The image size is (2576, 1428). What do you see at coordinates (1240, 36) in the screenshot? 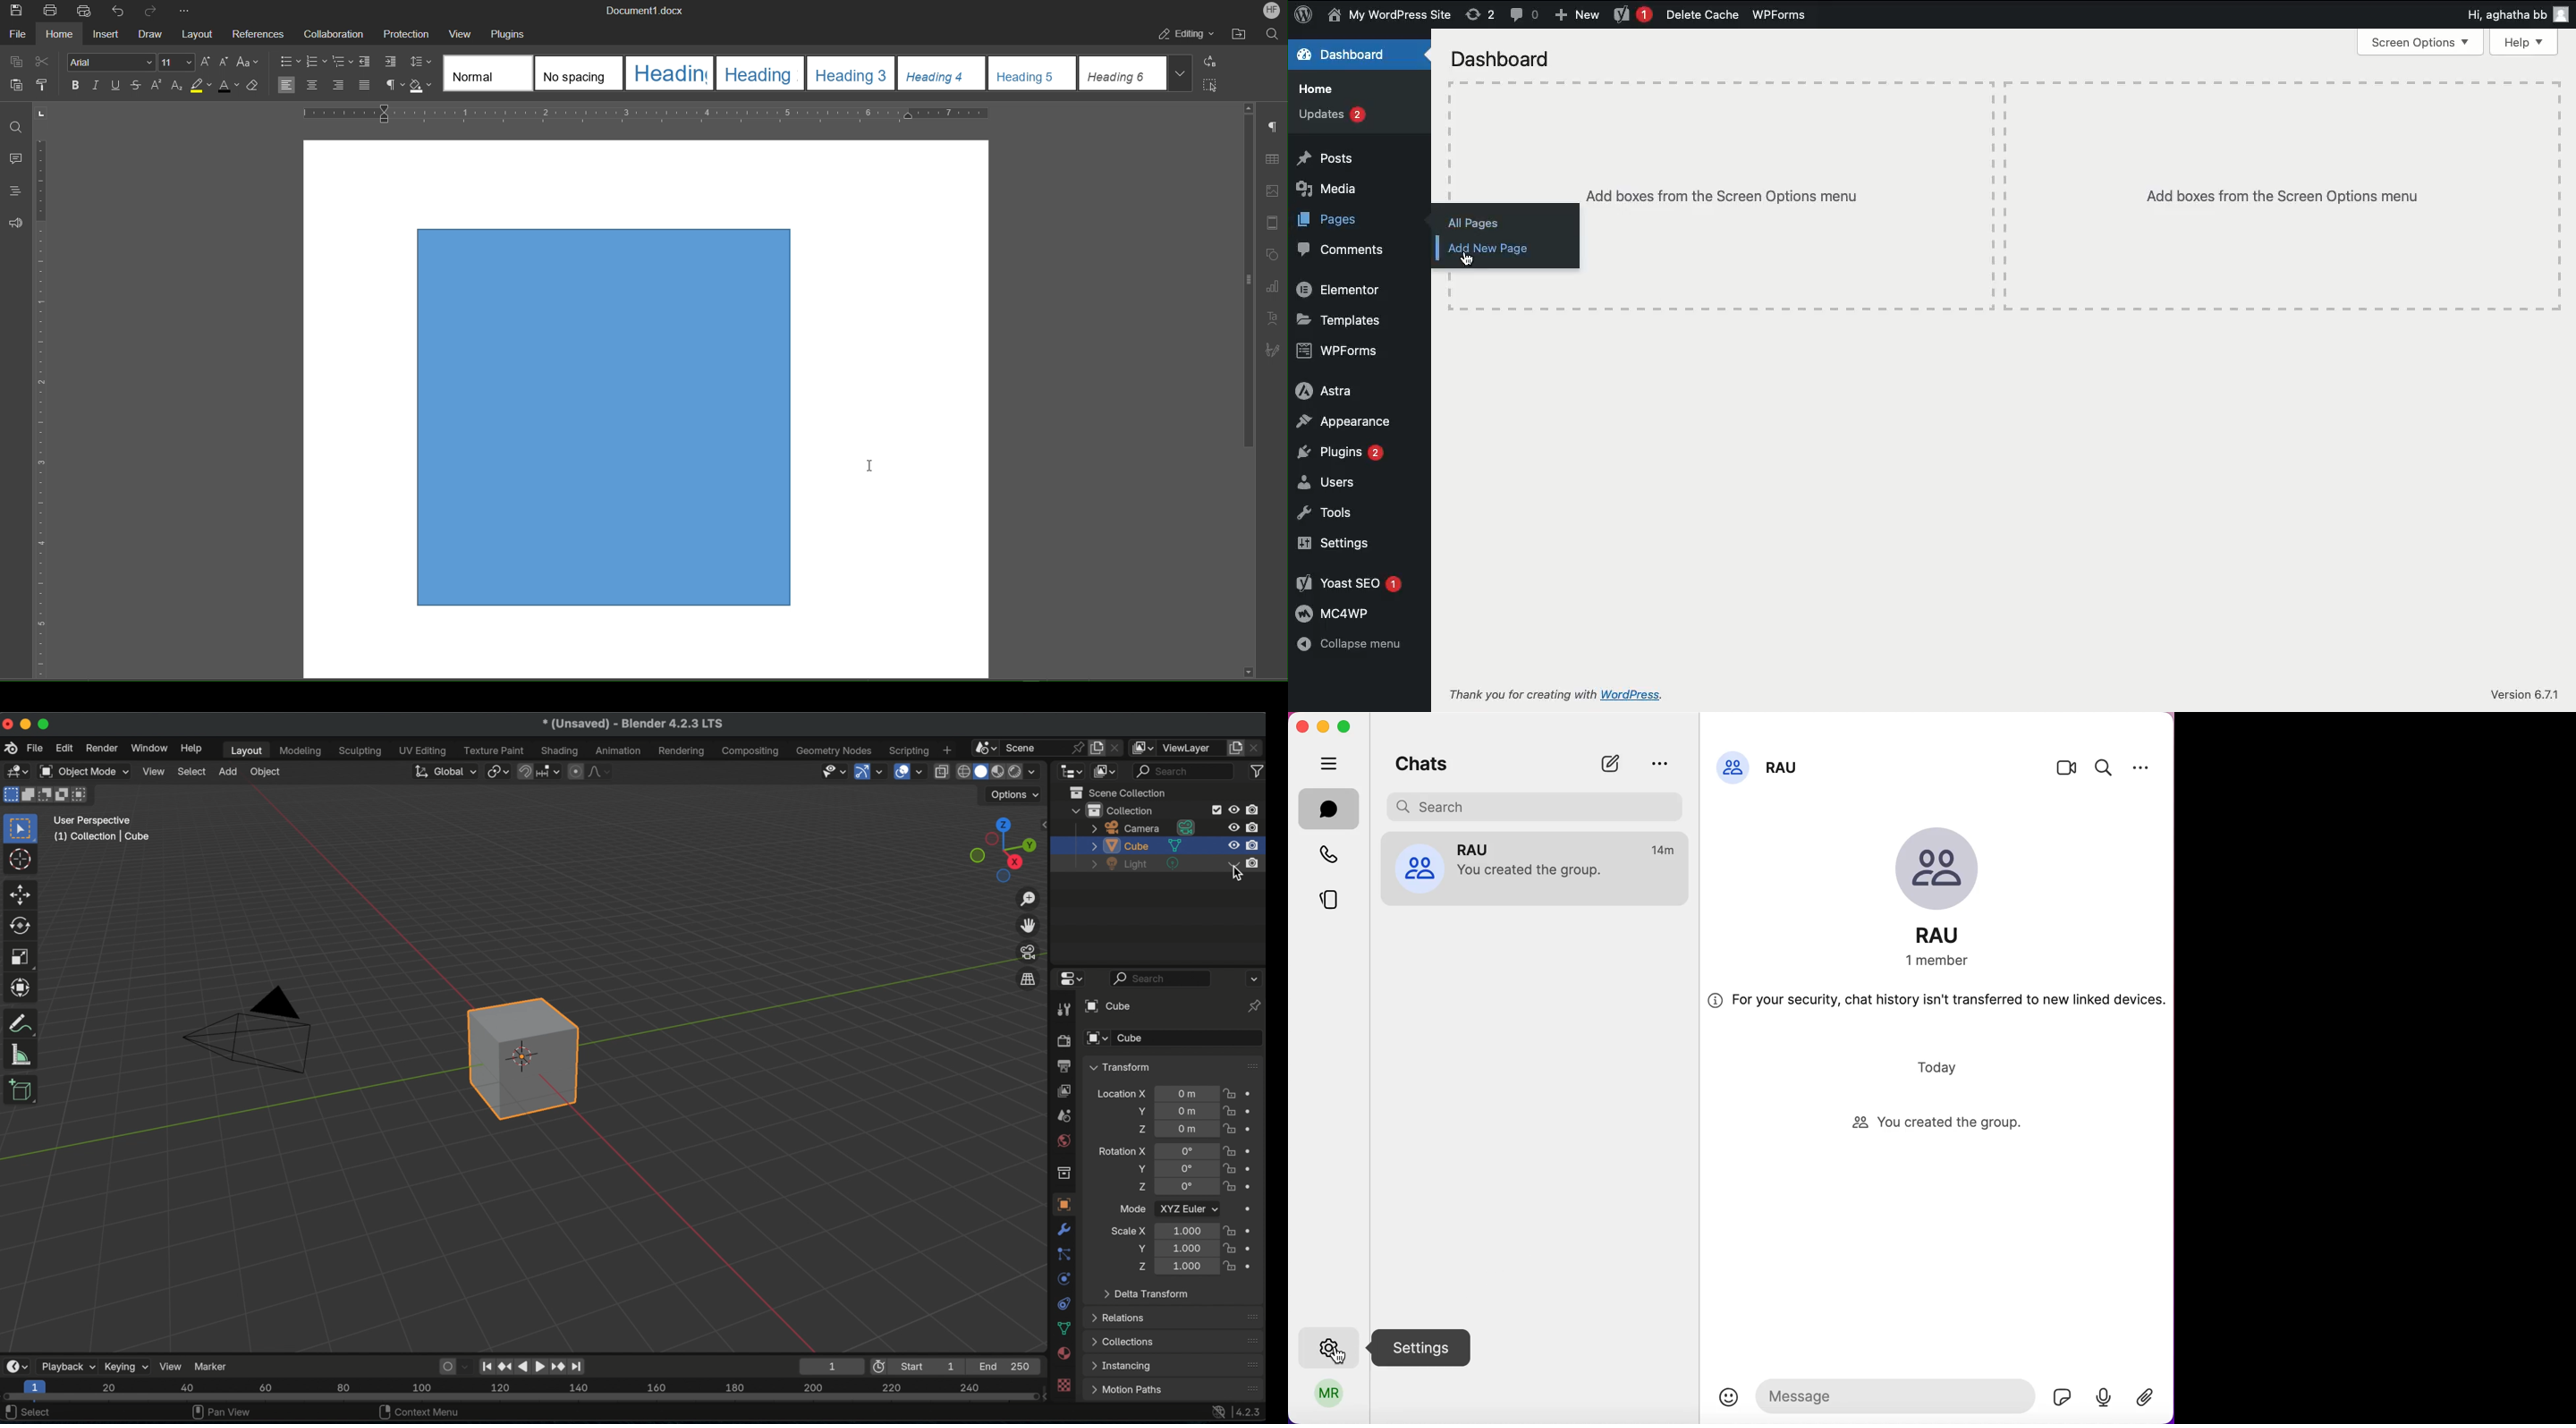
I see `Open File Location` at bounding box center [1240, 36].